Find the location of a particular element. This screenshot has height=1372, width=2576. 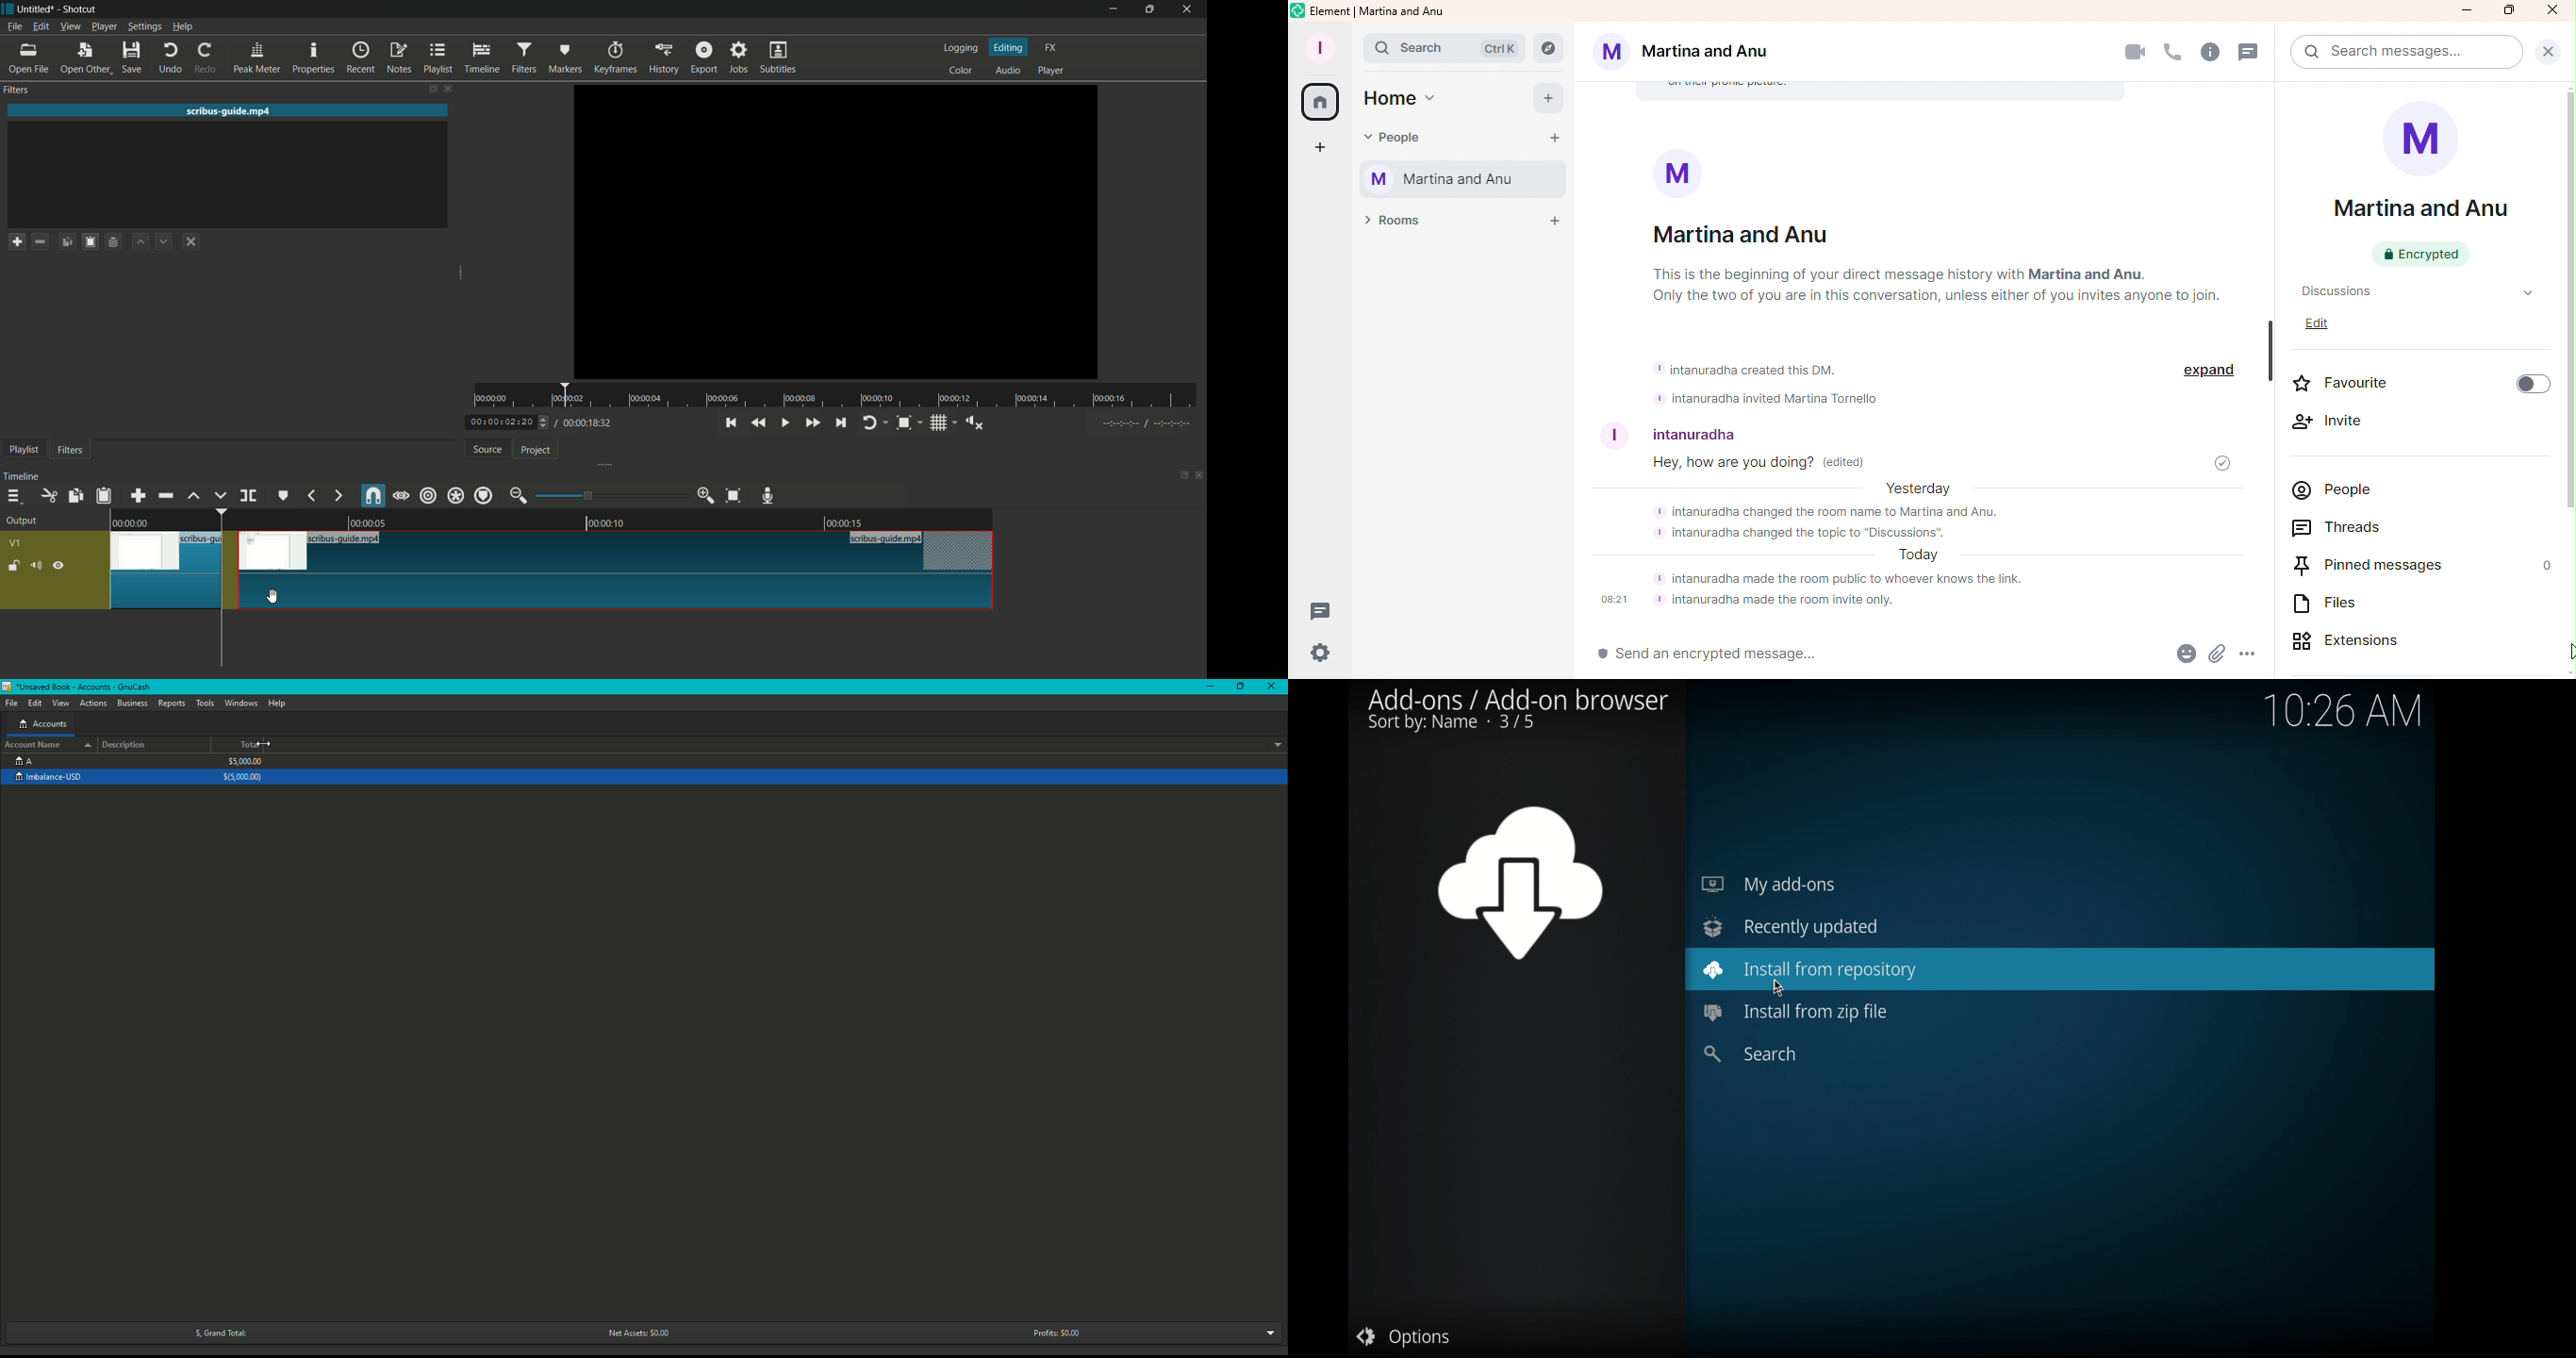

Imbalance is located at coordinates (56, 778).